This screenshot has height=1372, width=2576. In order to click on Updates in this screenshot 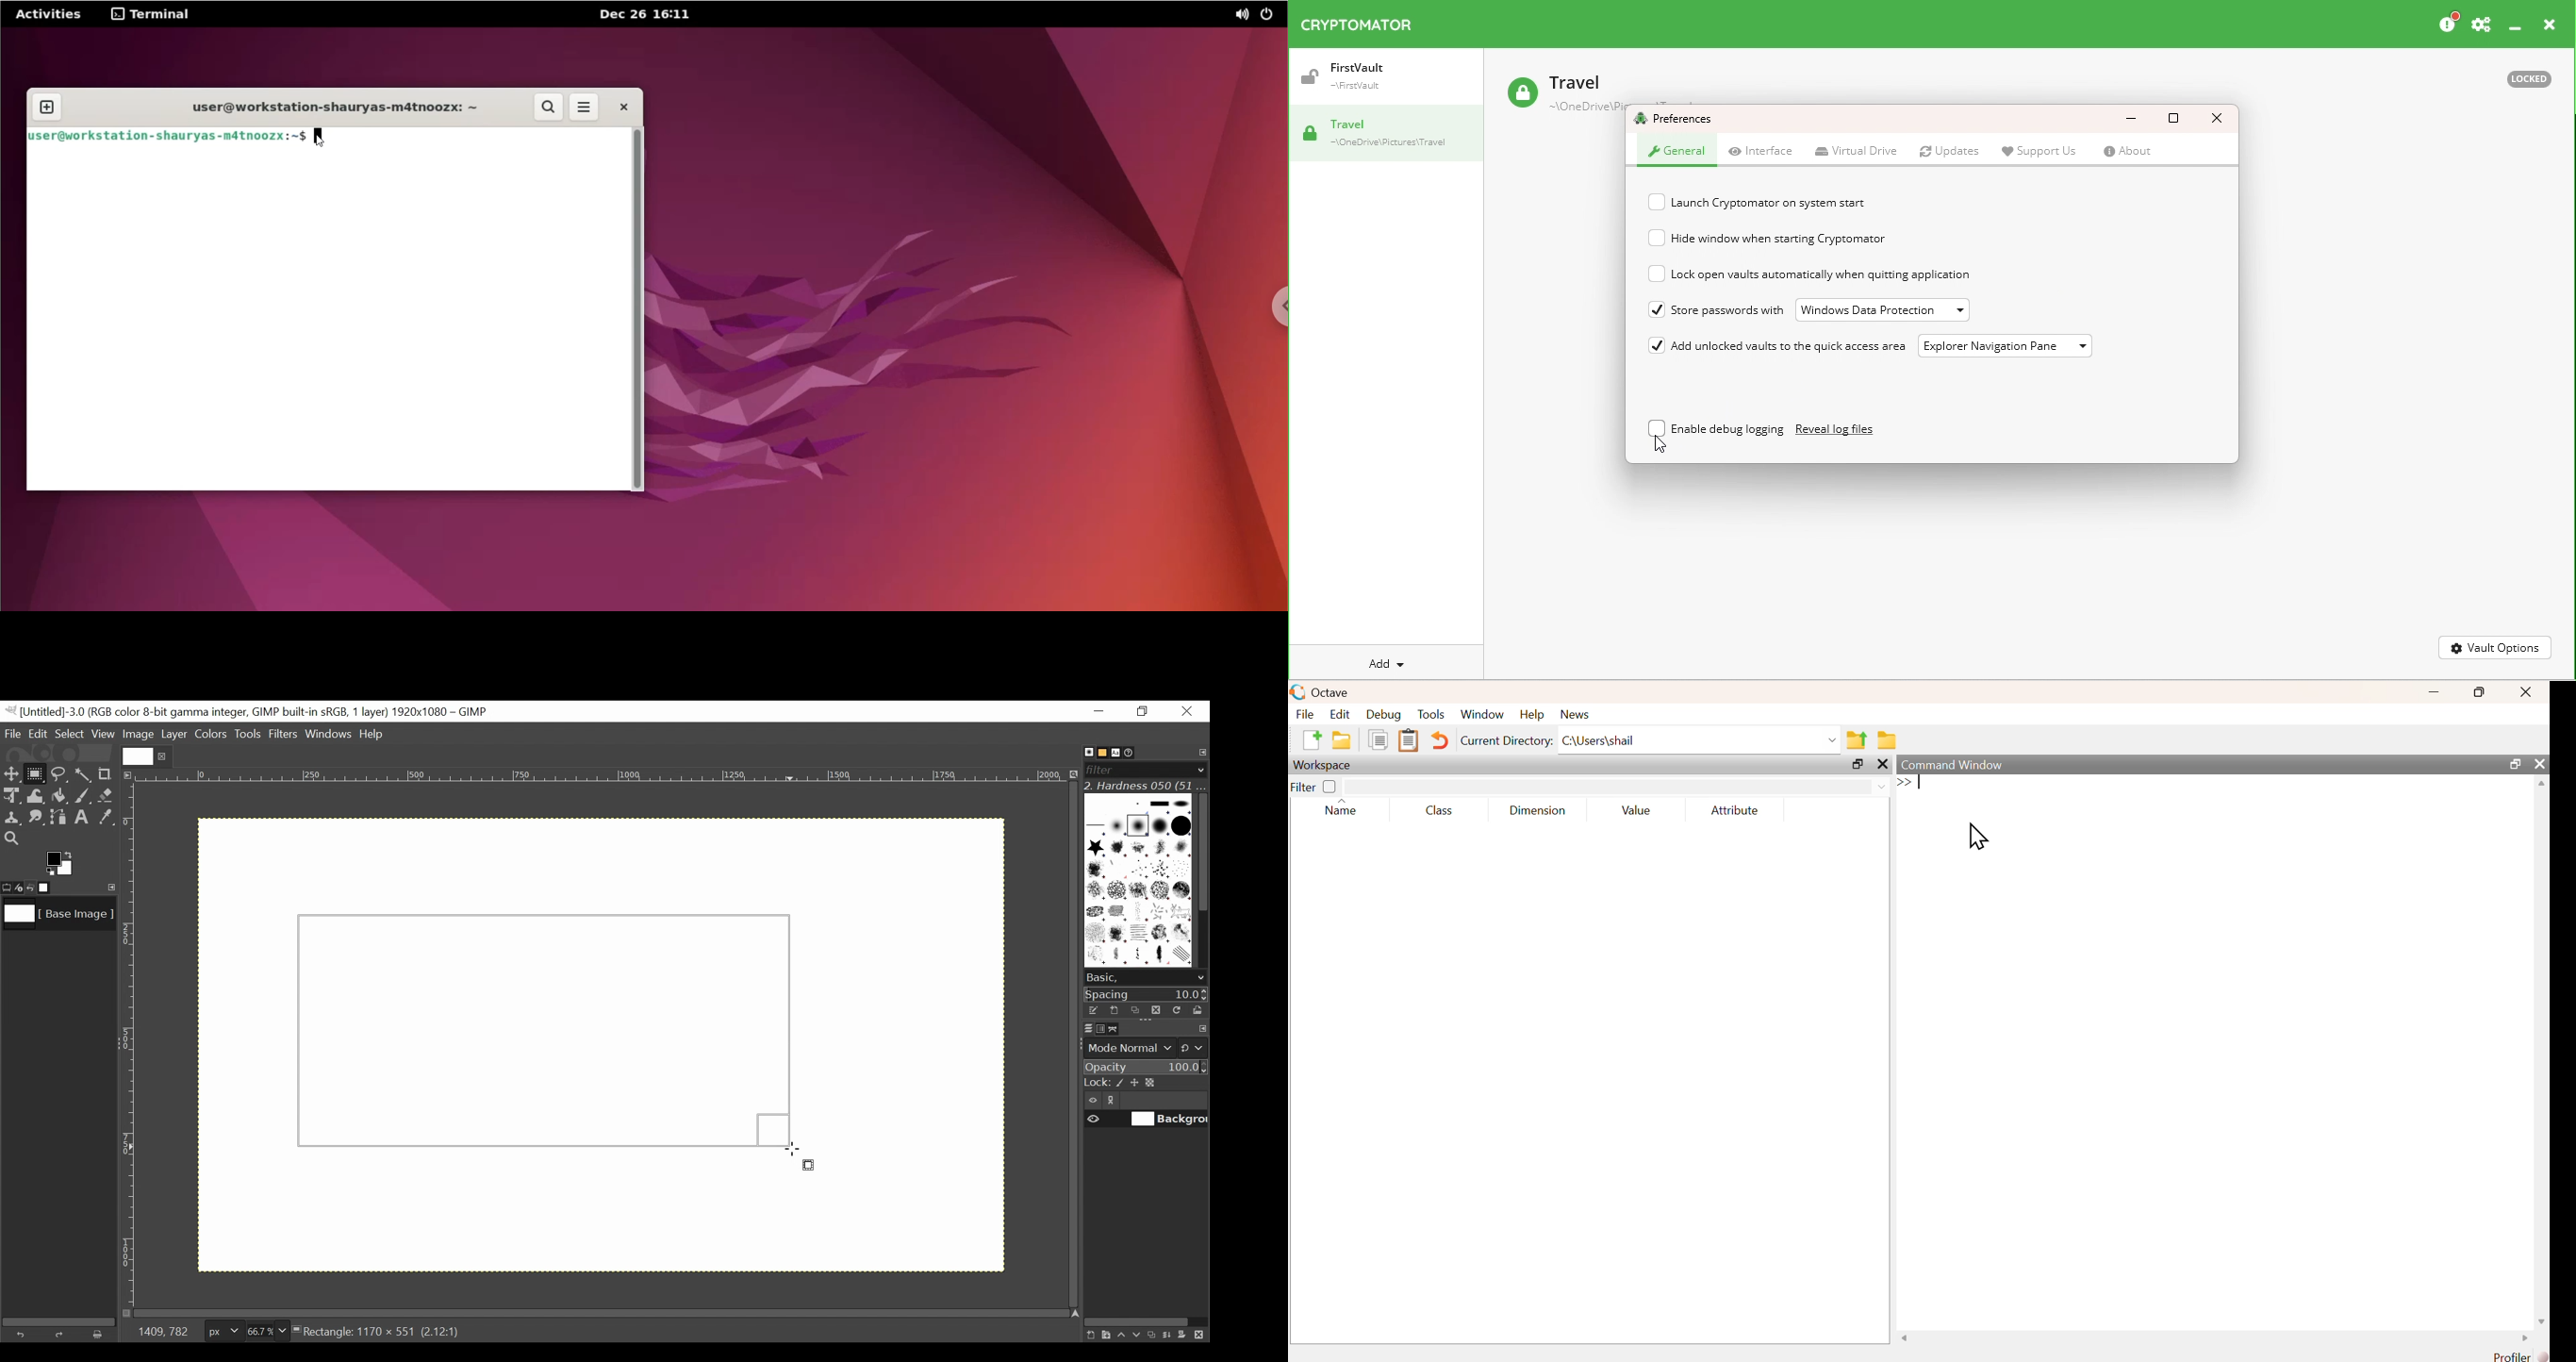, I will do `click(1950, 150)`.